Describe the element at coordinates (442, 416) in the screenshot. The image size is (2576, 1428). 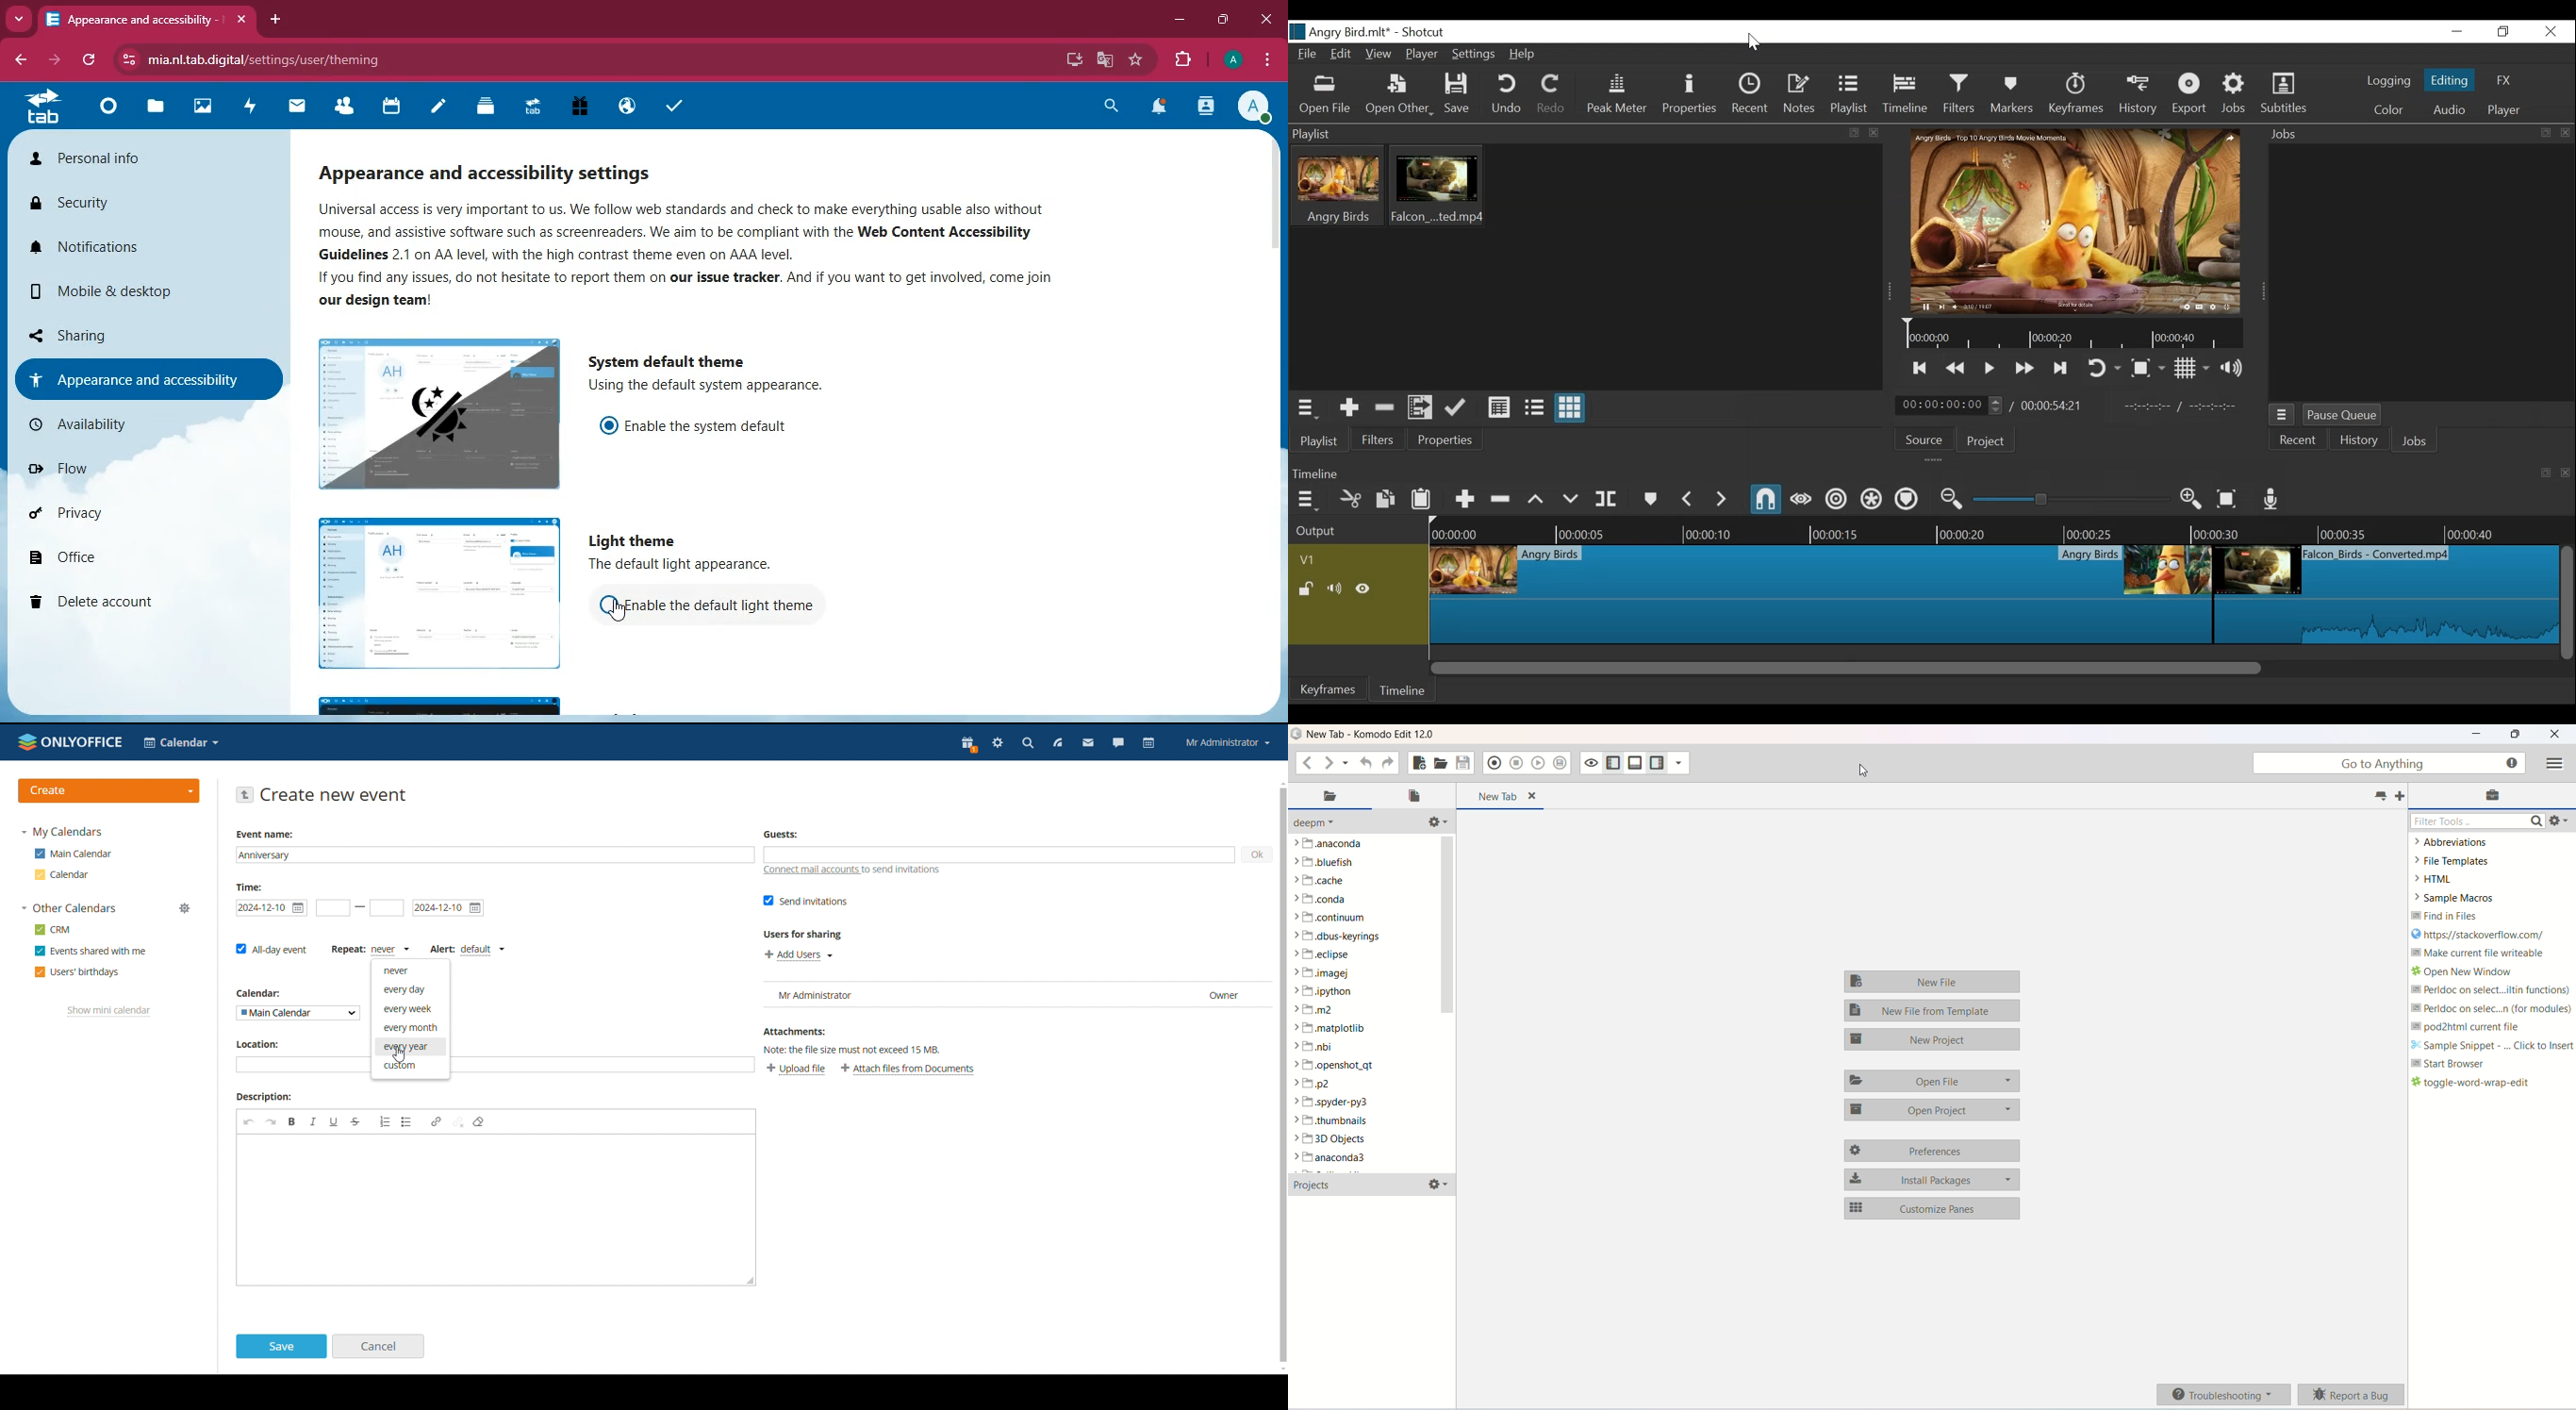
I see `image` at that location.